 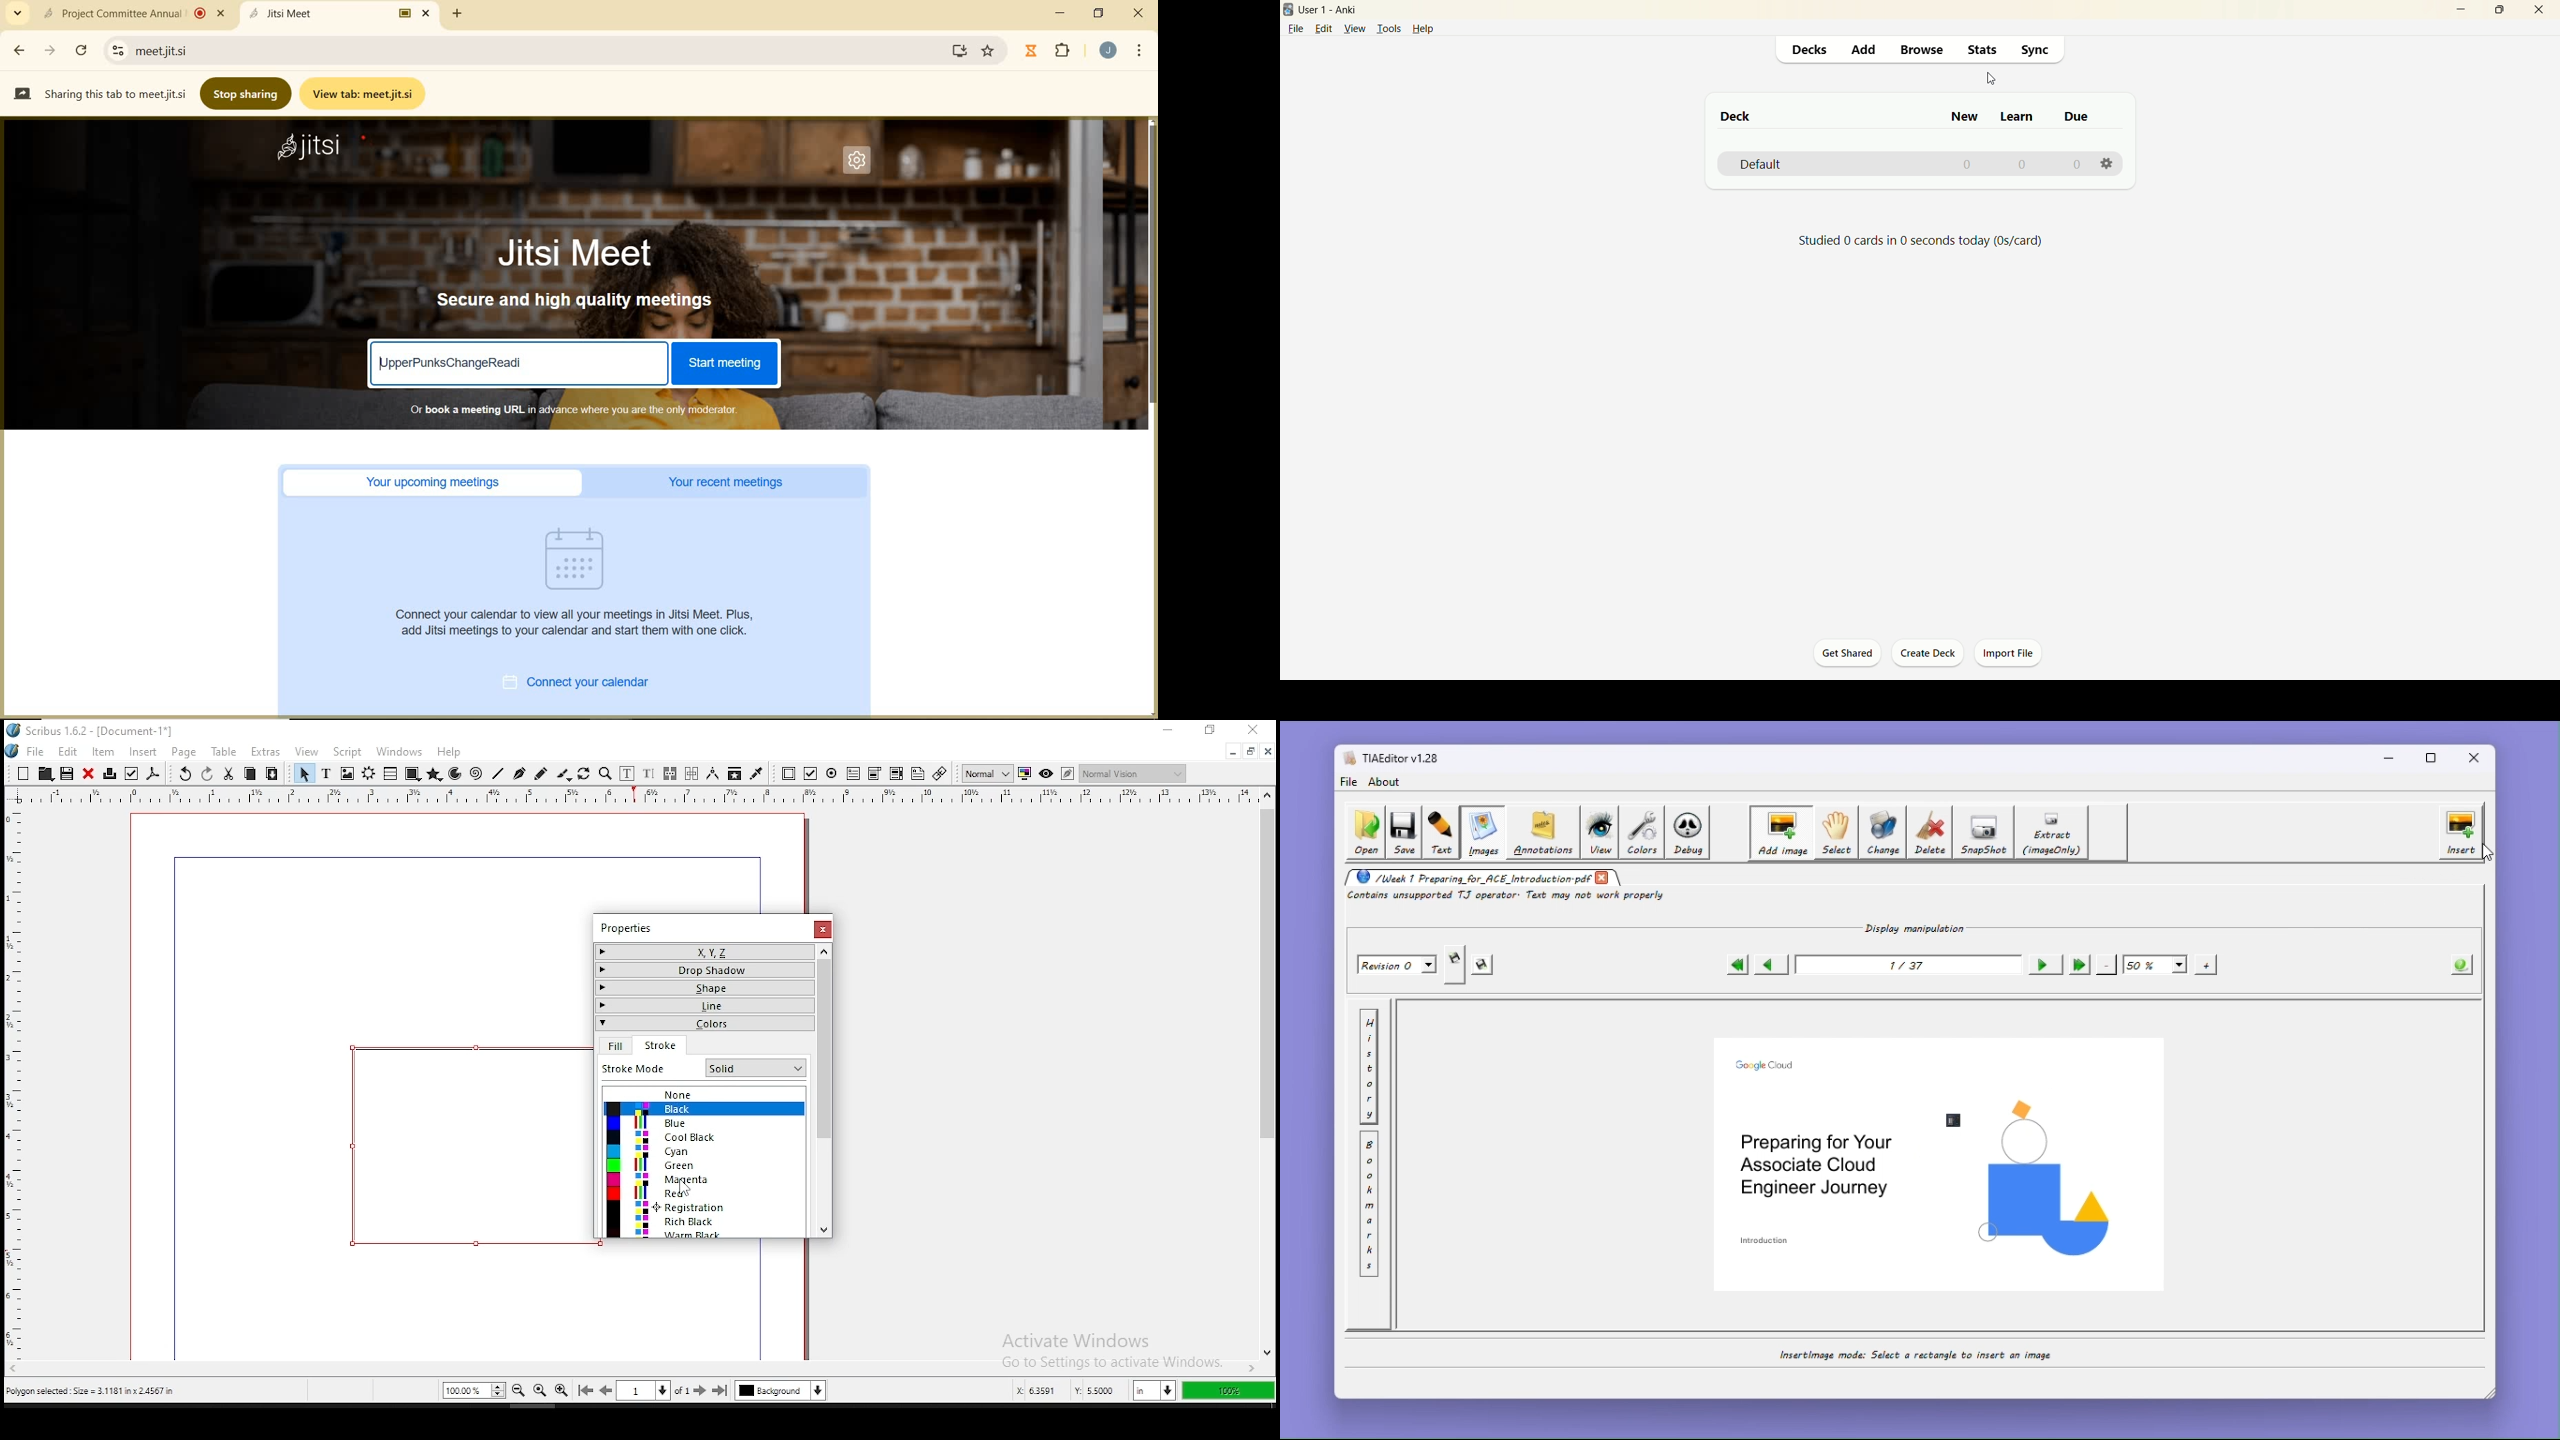 What do you see at coordinates (347, 773) in the screenshot?
I see `image frame` at bounding box center [347, 773].